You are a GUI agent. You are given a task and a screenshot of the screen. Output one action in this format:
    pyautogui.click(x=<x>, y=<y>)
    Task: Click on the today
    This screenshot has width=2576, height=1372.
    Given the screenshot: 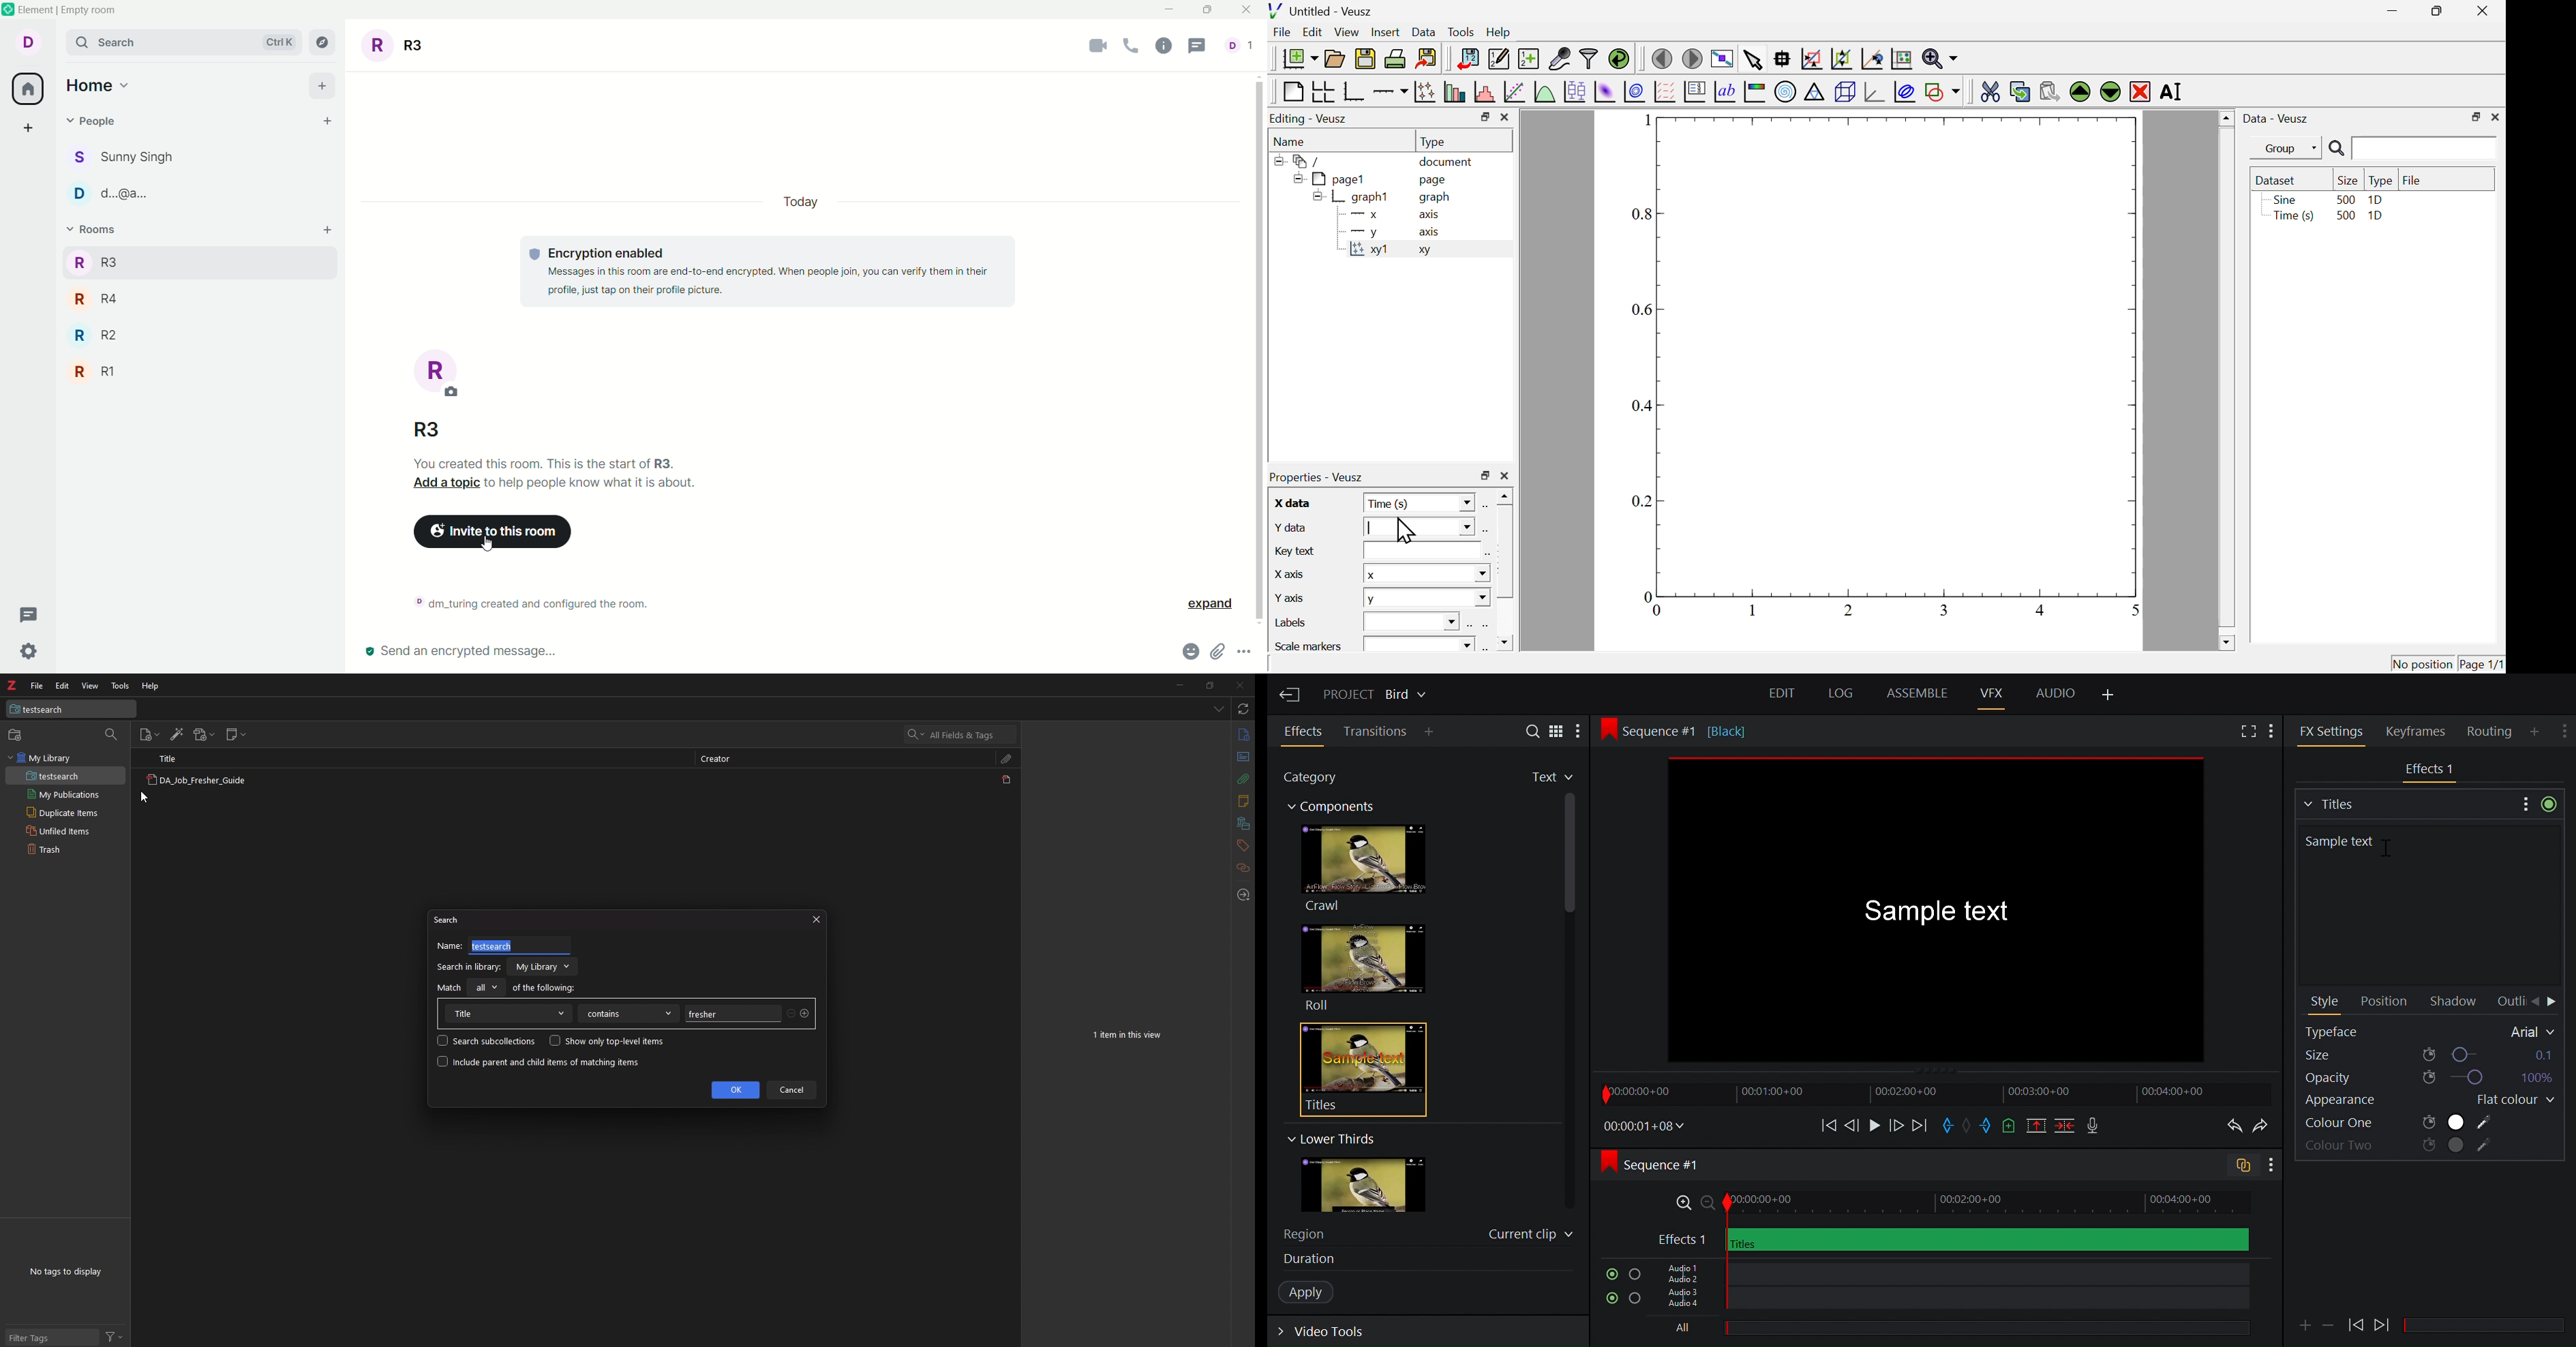 What is the action you would take?
    pyautogui.click(x=808, y=197)
    